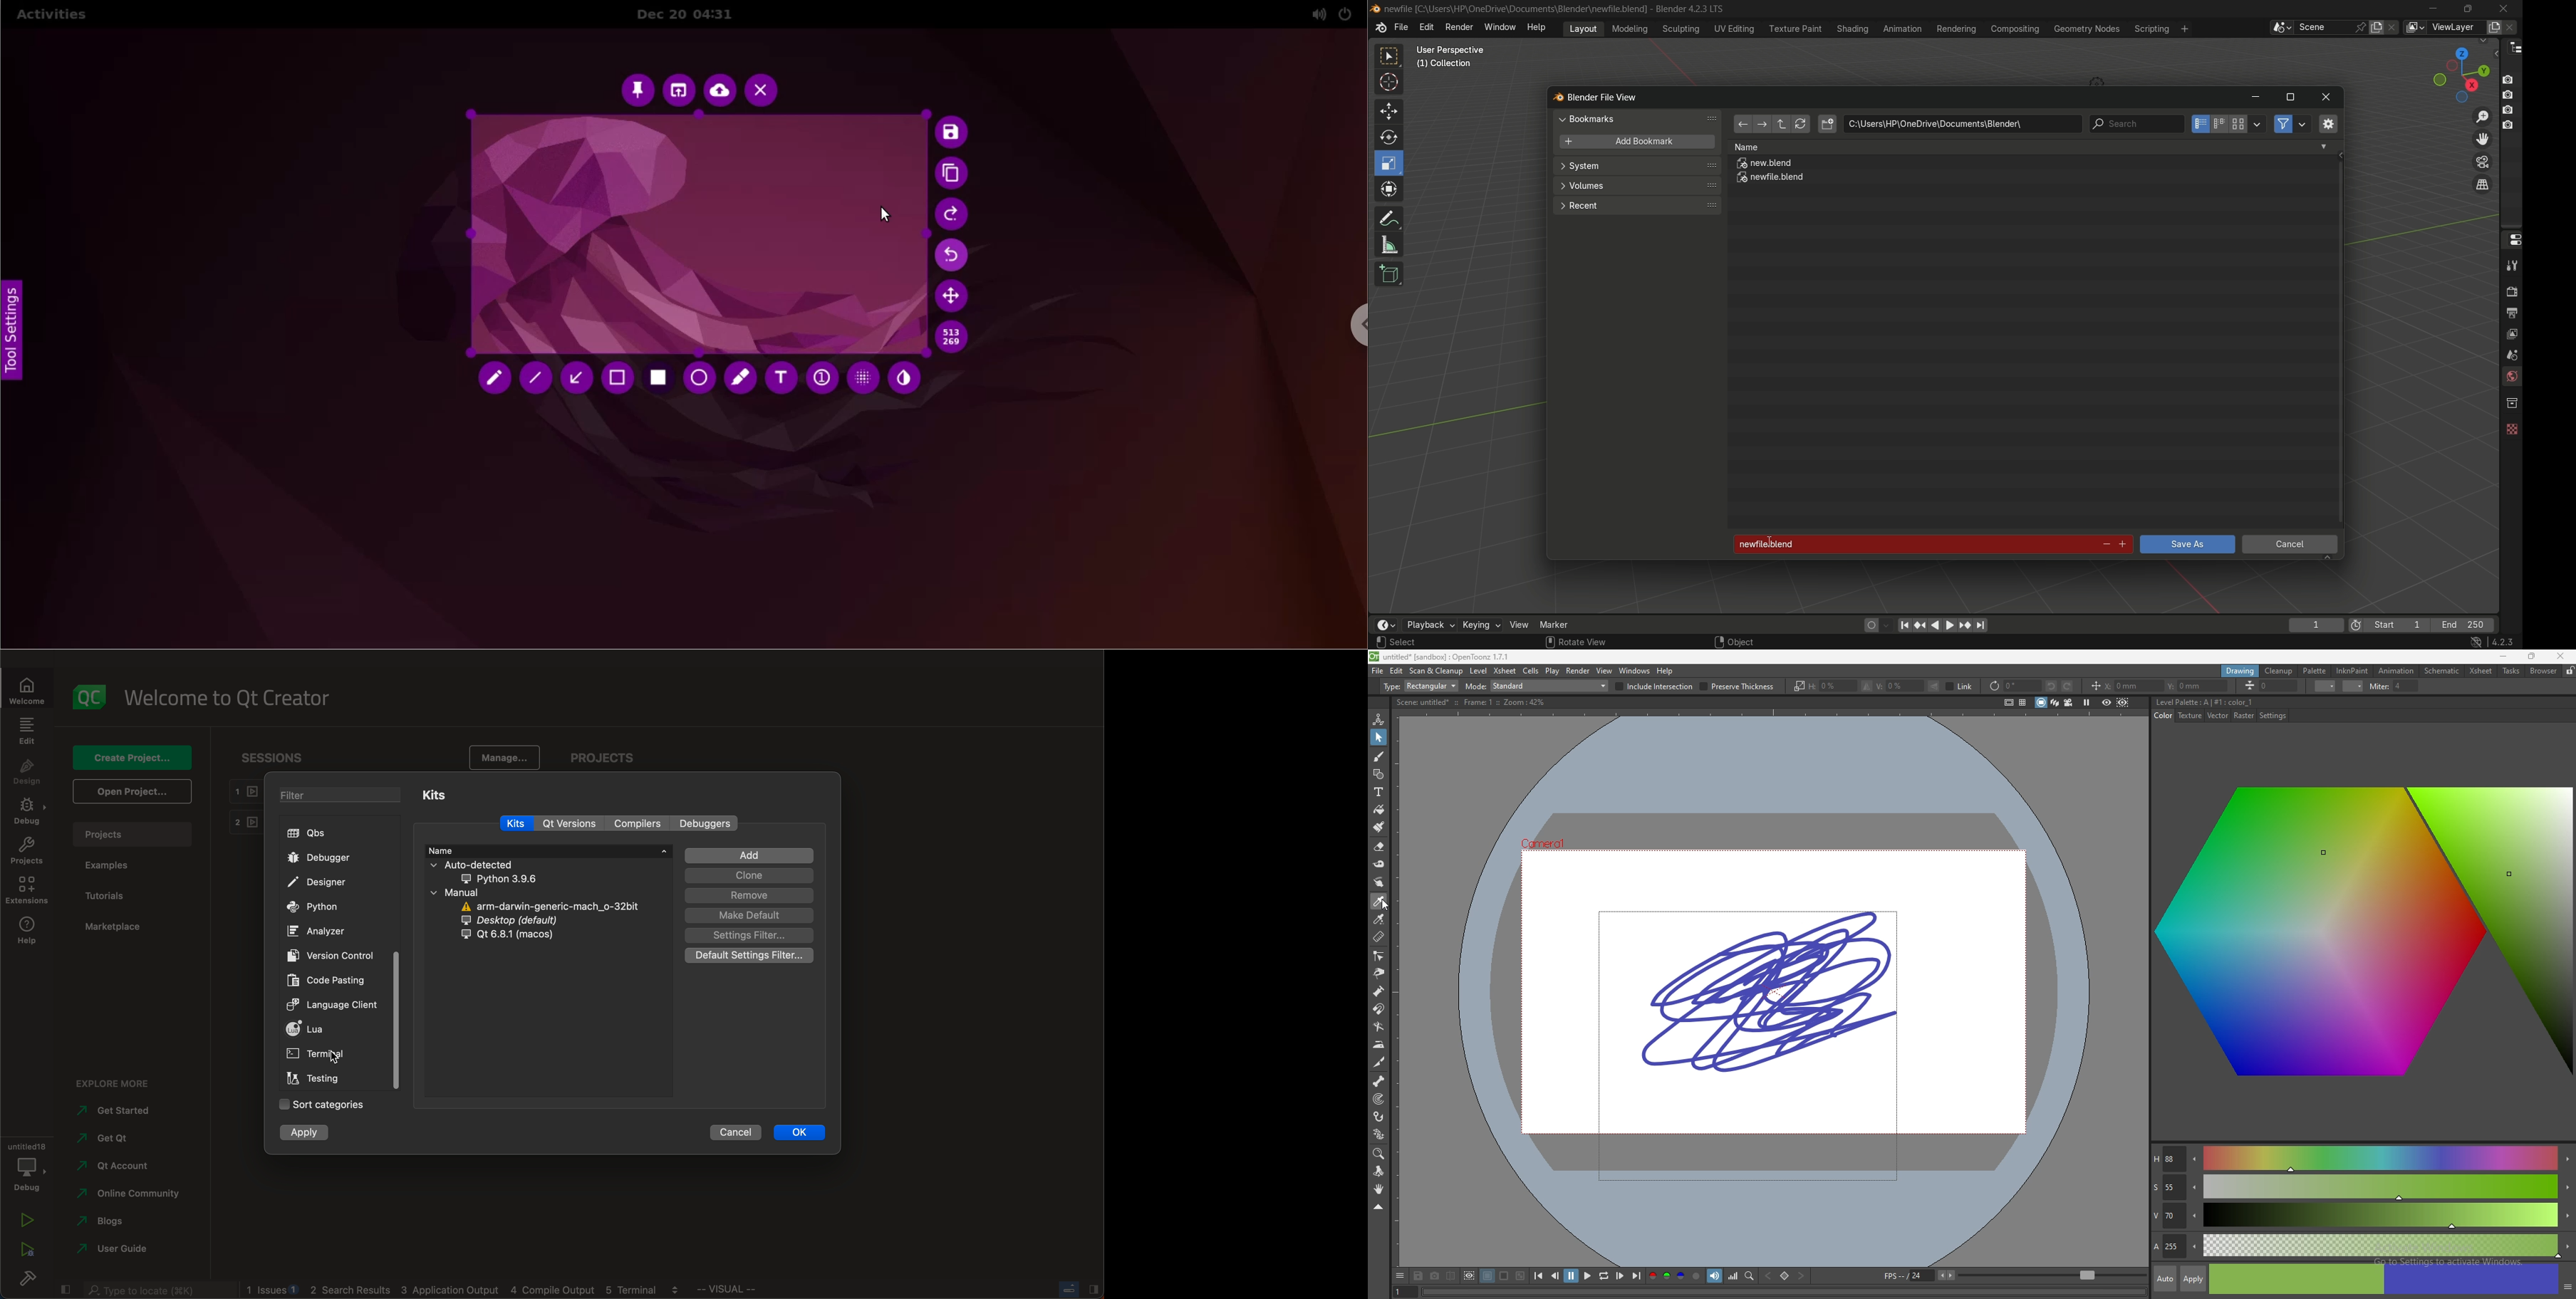 The image size is (2576, 1316). Describe the element at coordinates (1378, 791) in the screenshot. I see `type tool` at that location.